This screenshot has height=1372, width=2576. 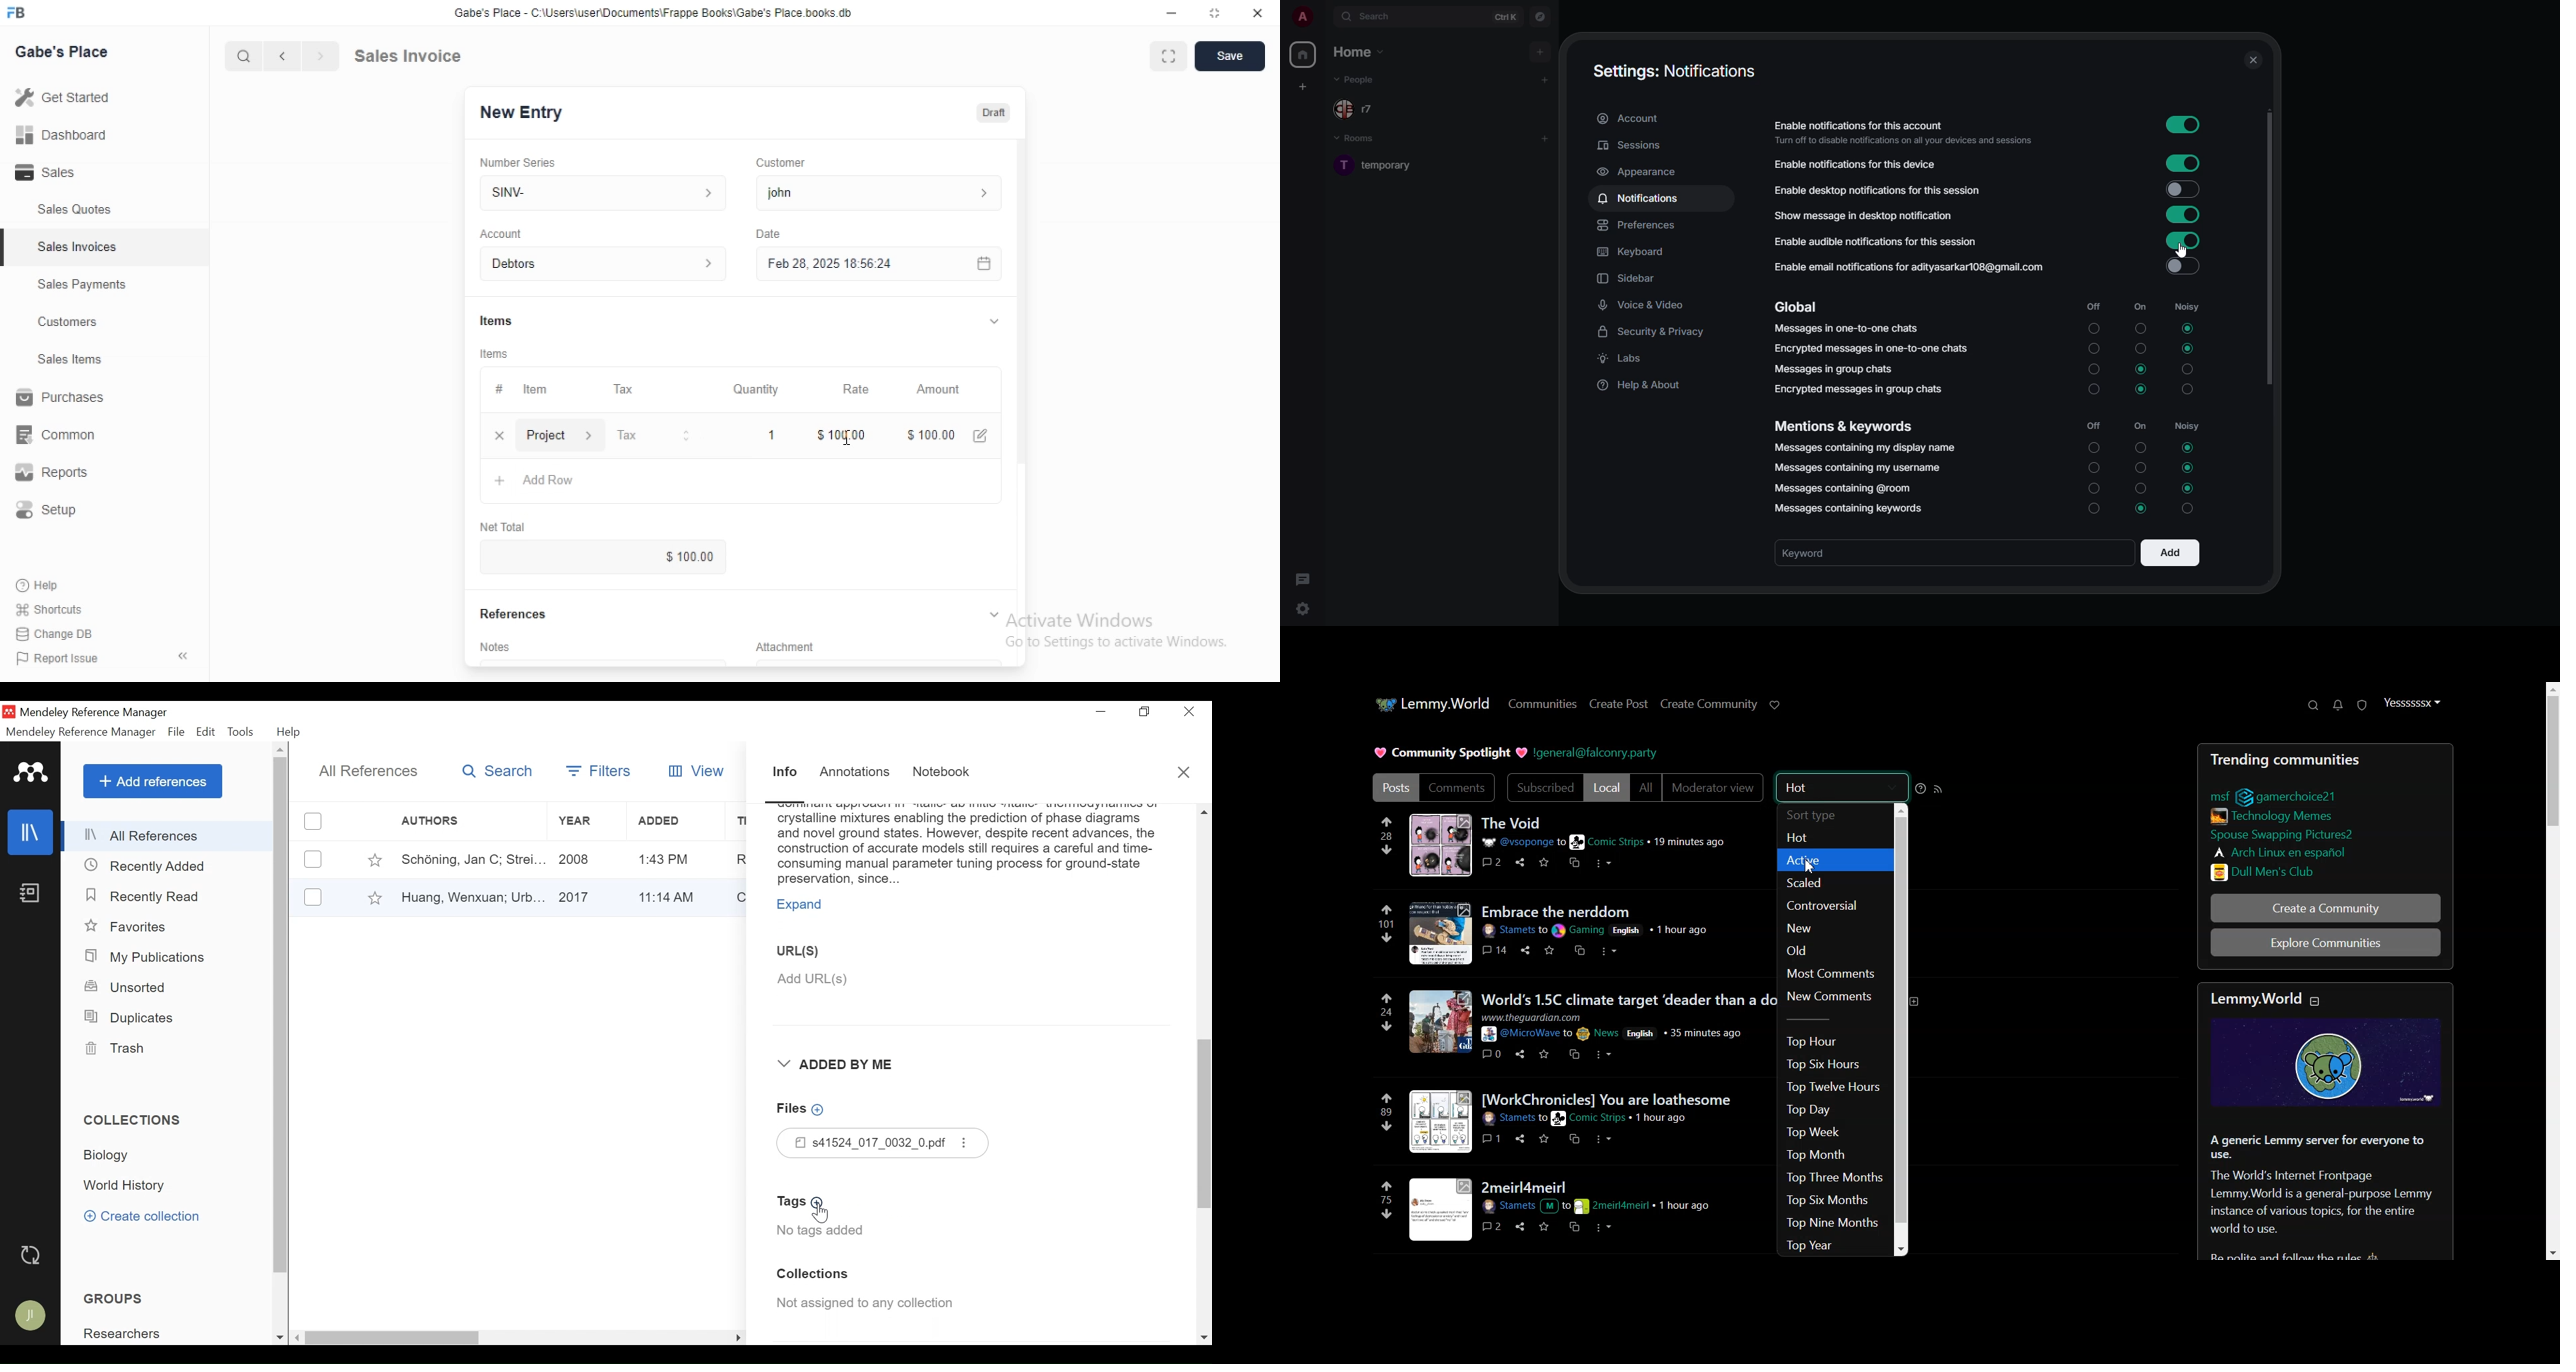 What do you see at coordinates (2143, 370) in the screenshot?
I see `selected` at bounding box center [2143, 370].